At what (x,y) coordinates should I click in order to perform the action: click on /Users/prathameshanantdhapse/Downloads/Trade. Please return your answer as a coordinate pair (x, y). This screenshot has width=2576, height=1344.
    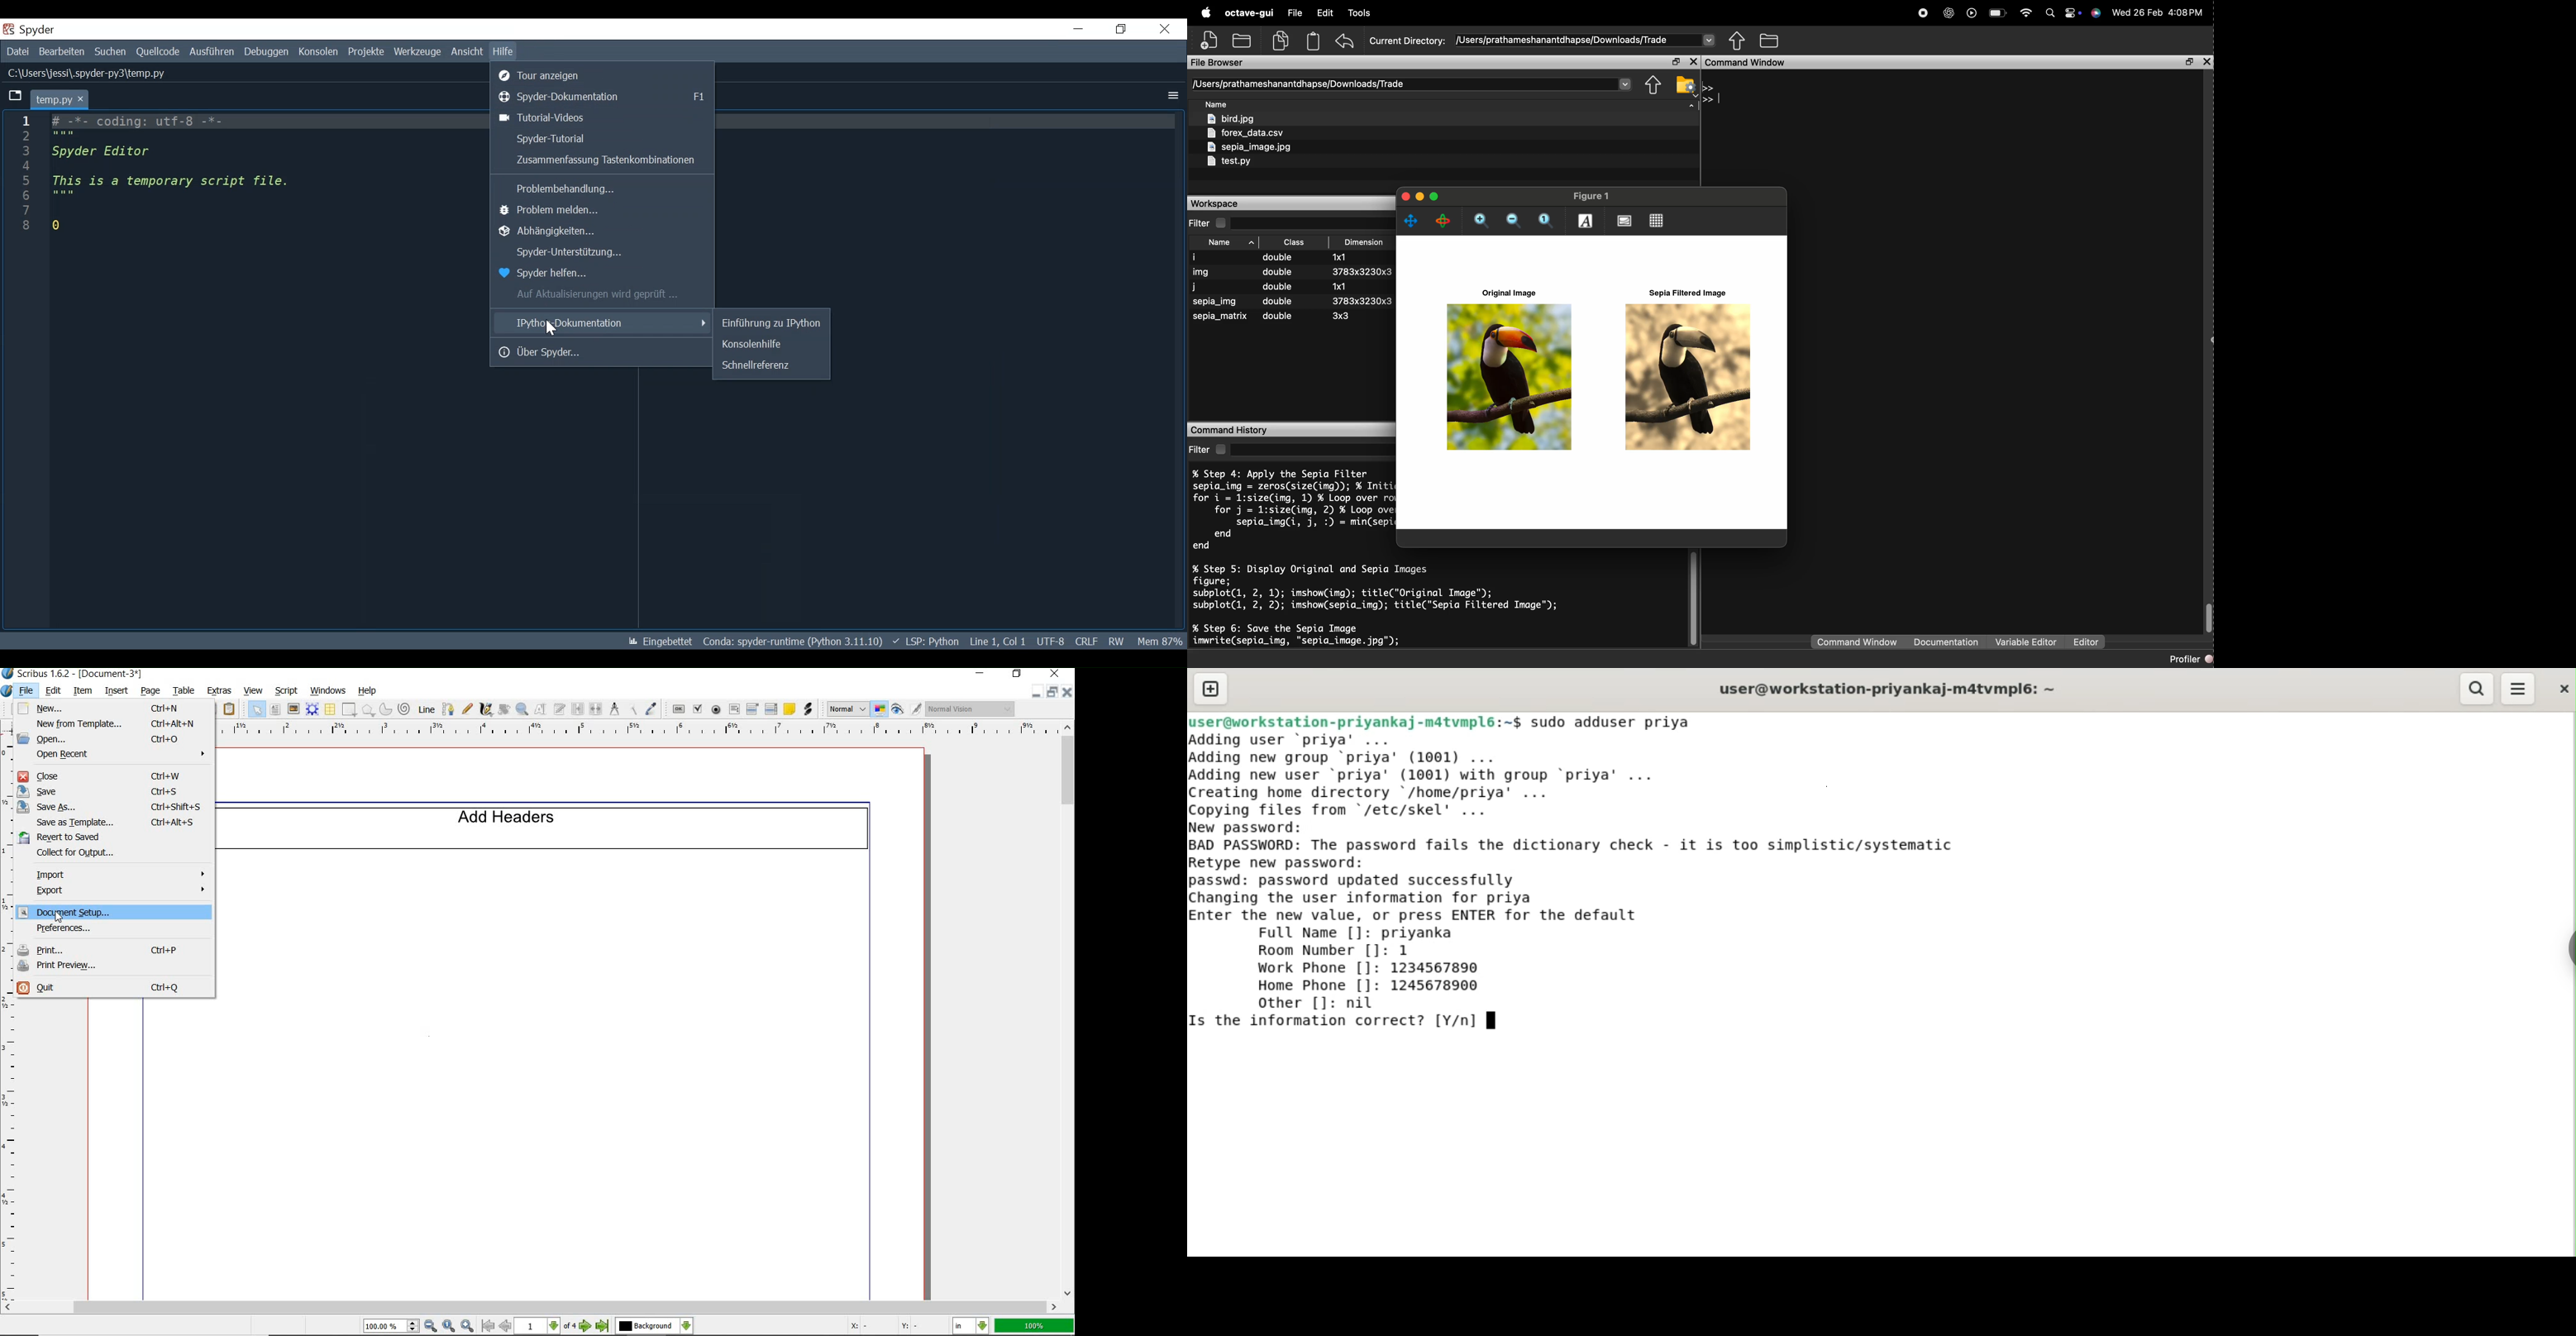
    Looking at the image, I should click on (1563, 40).